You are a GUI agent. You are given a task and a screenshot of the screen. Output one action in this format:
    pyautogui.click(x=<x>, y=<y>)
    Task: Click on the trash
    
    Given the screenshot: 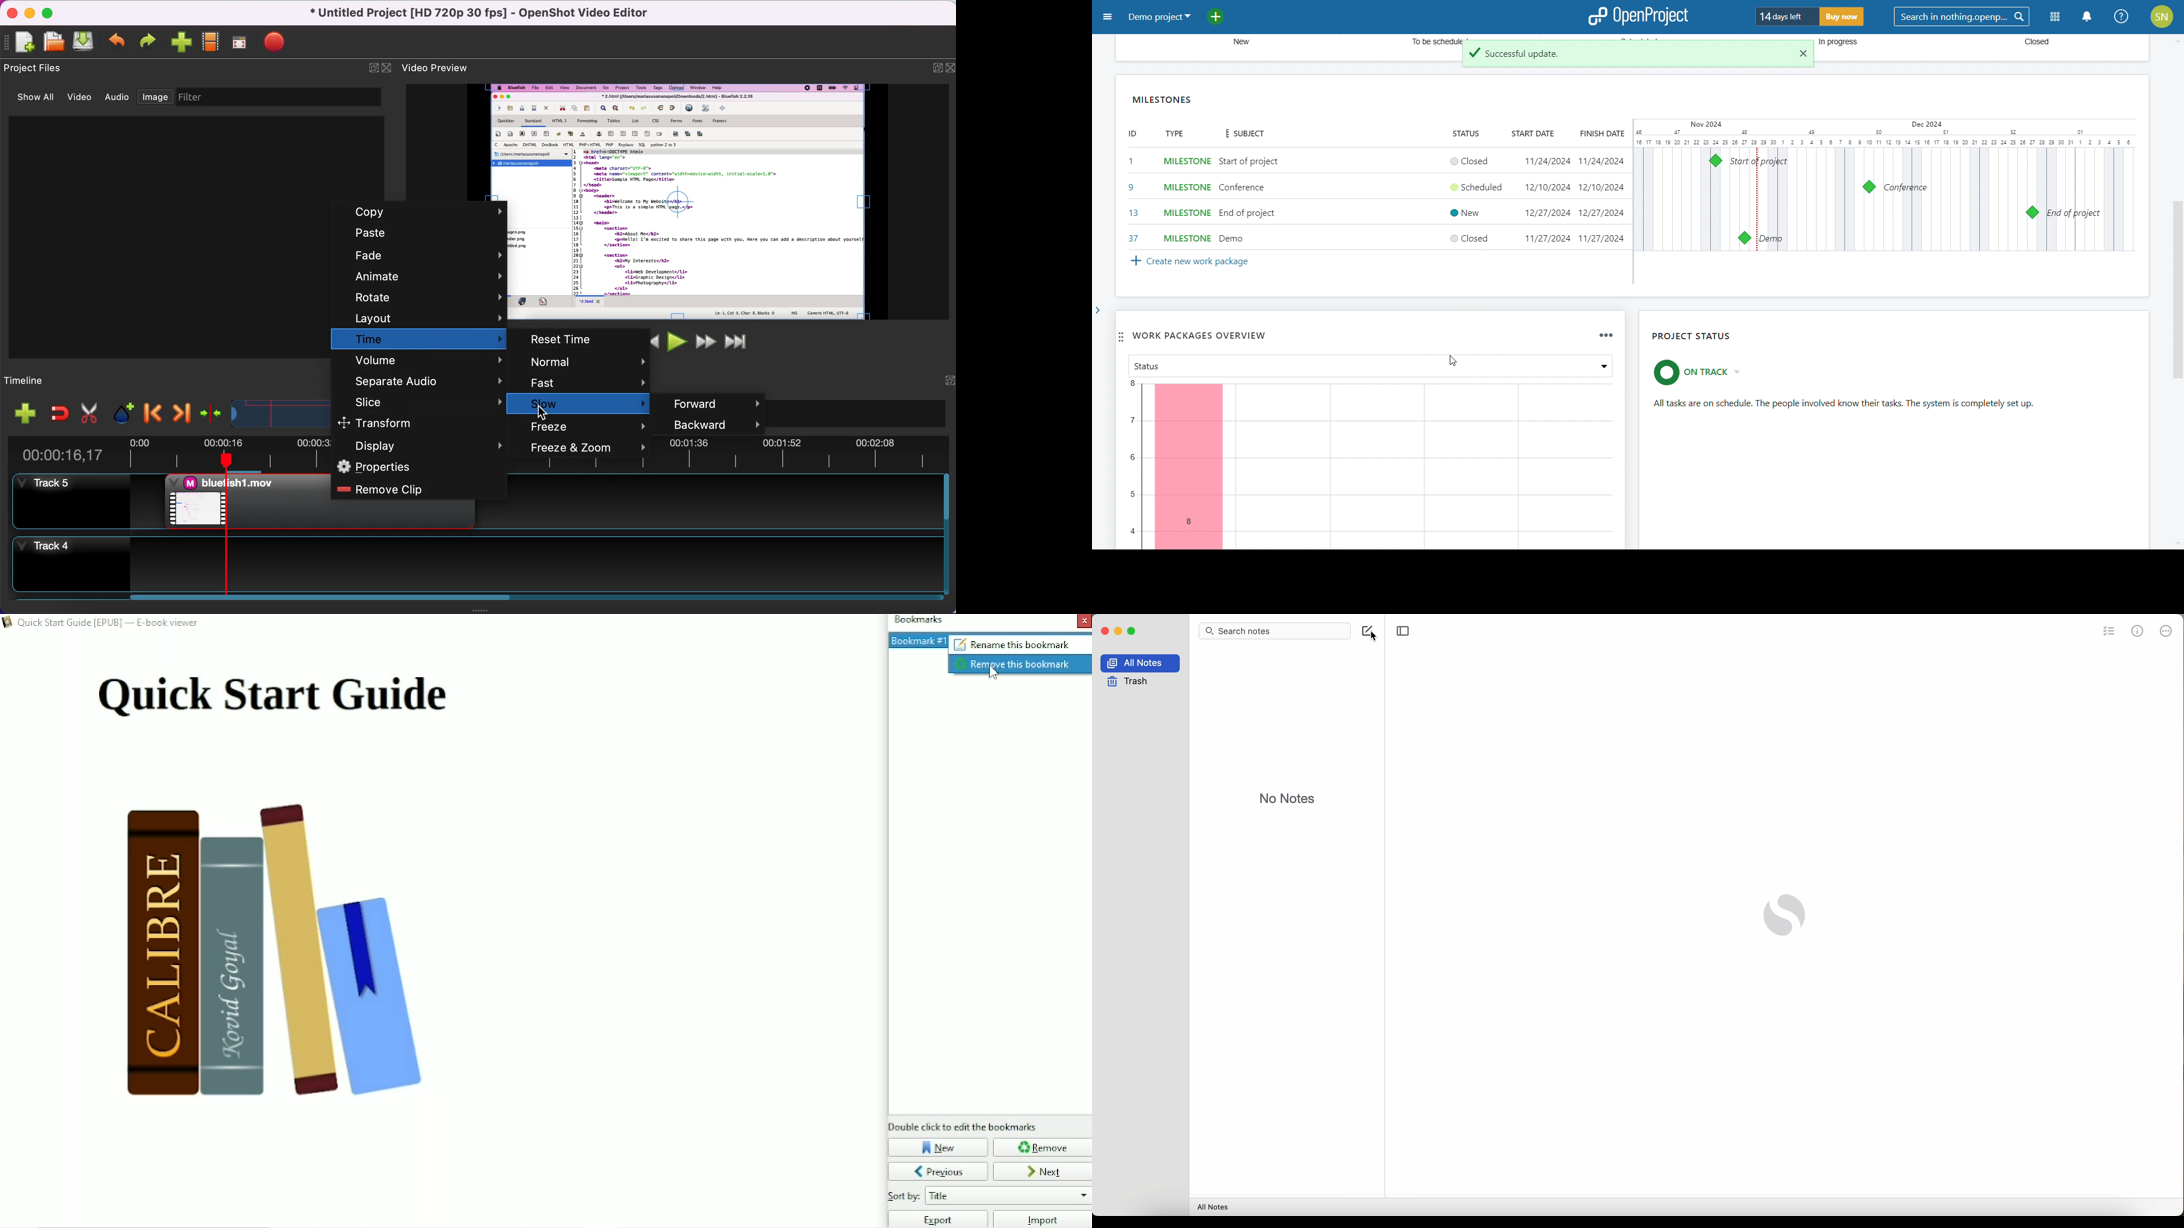 What is the action you would take?
    pyautogui.click(x=1127, y=683)
    